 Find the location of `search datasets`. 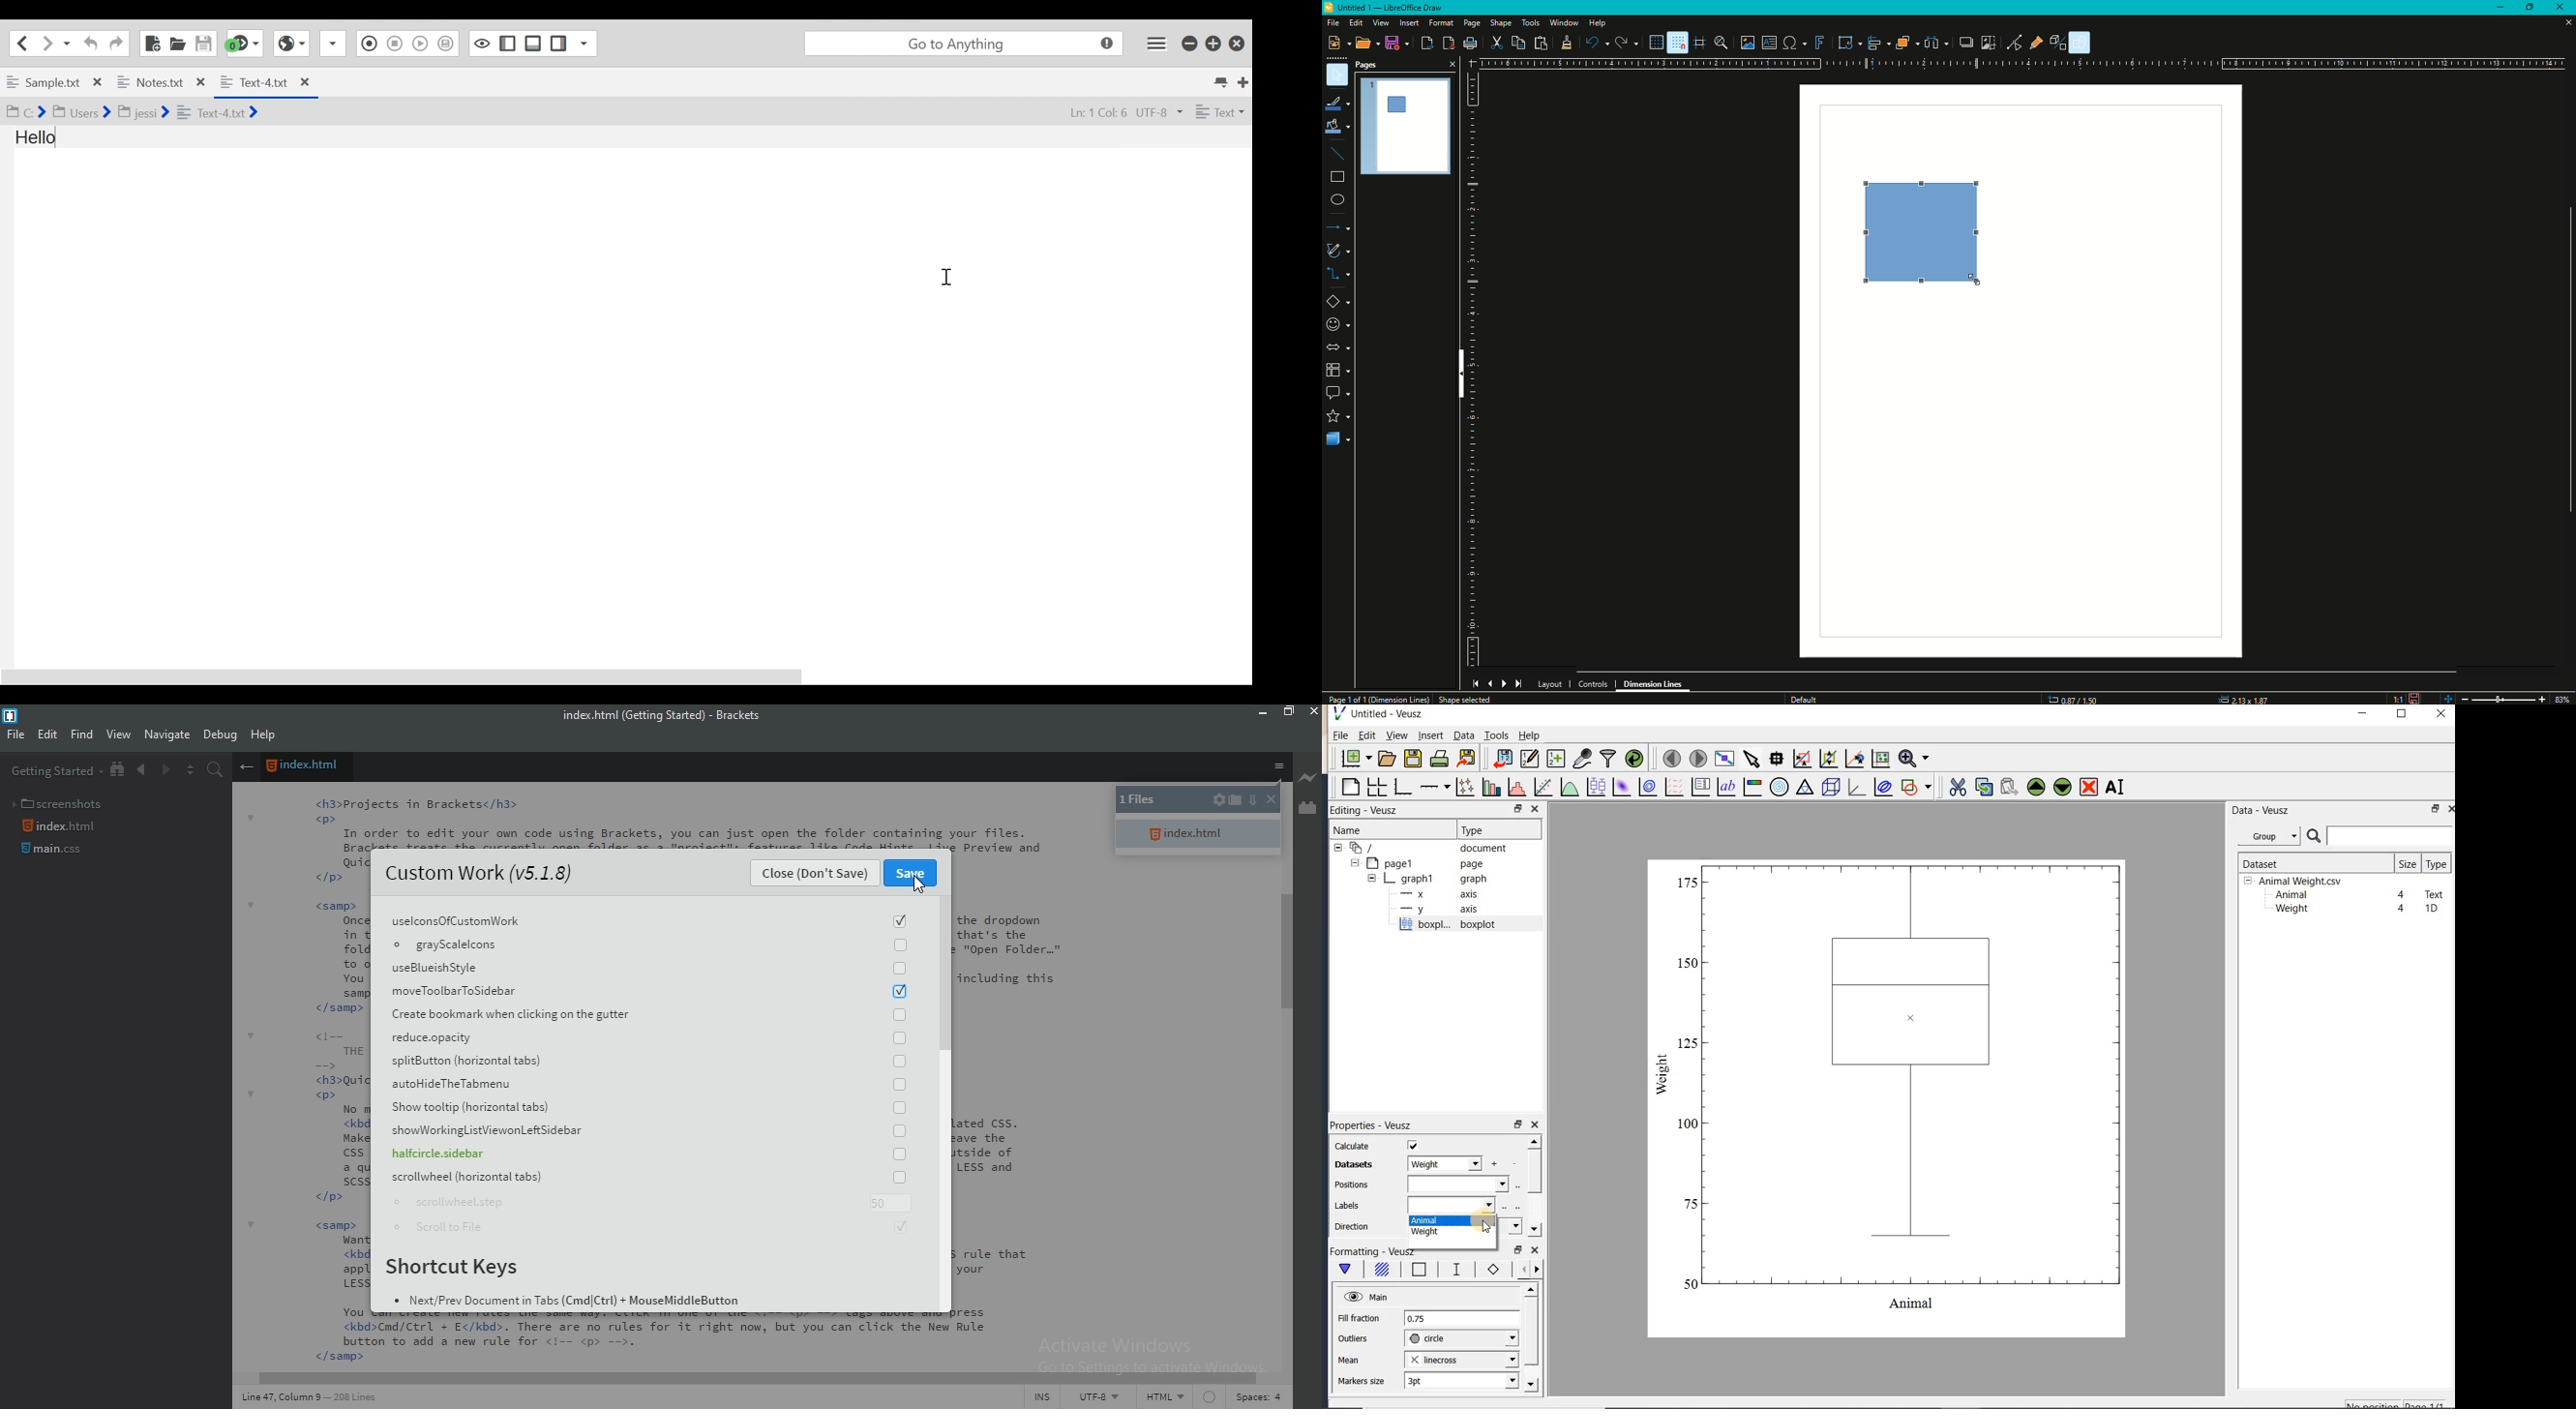

search datasets is located at coordinates (2380, 836).